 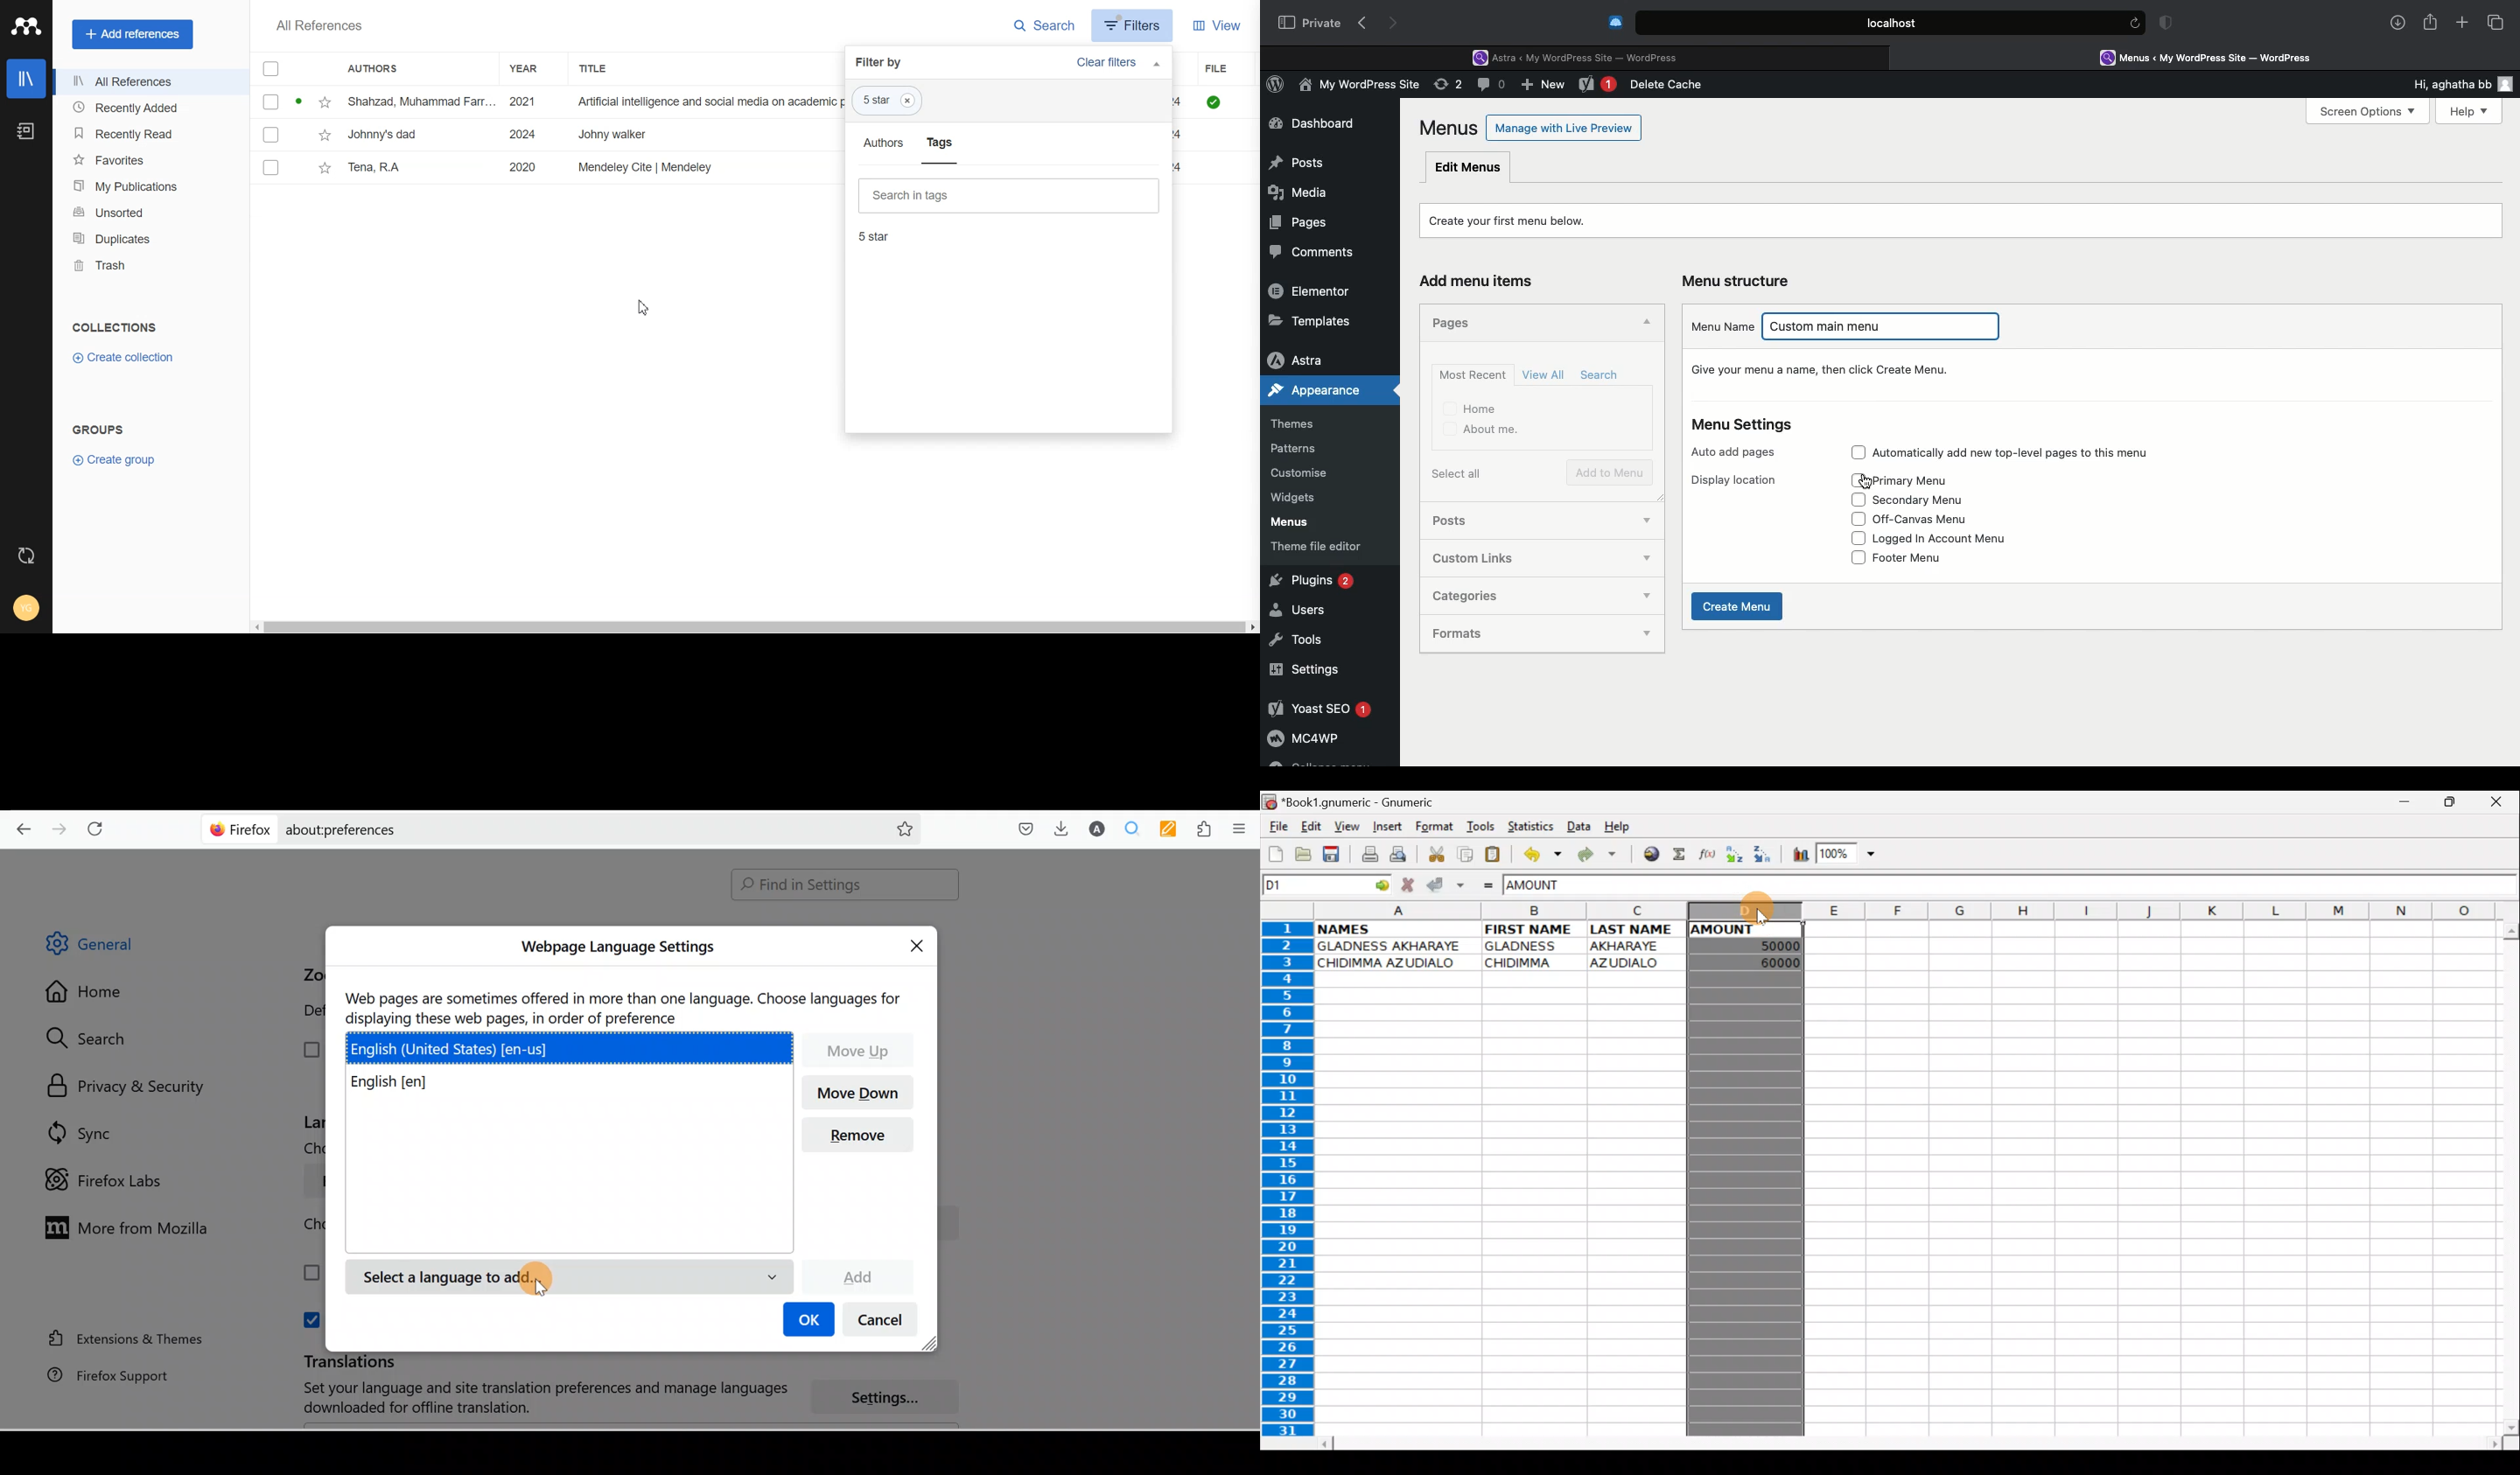 What do you see at coordinates (82, 1132) in the screenshot?
I see `Sync` at bounding box center [82, 1132].